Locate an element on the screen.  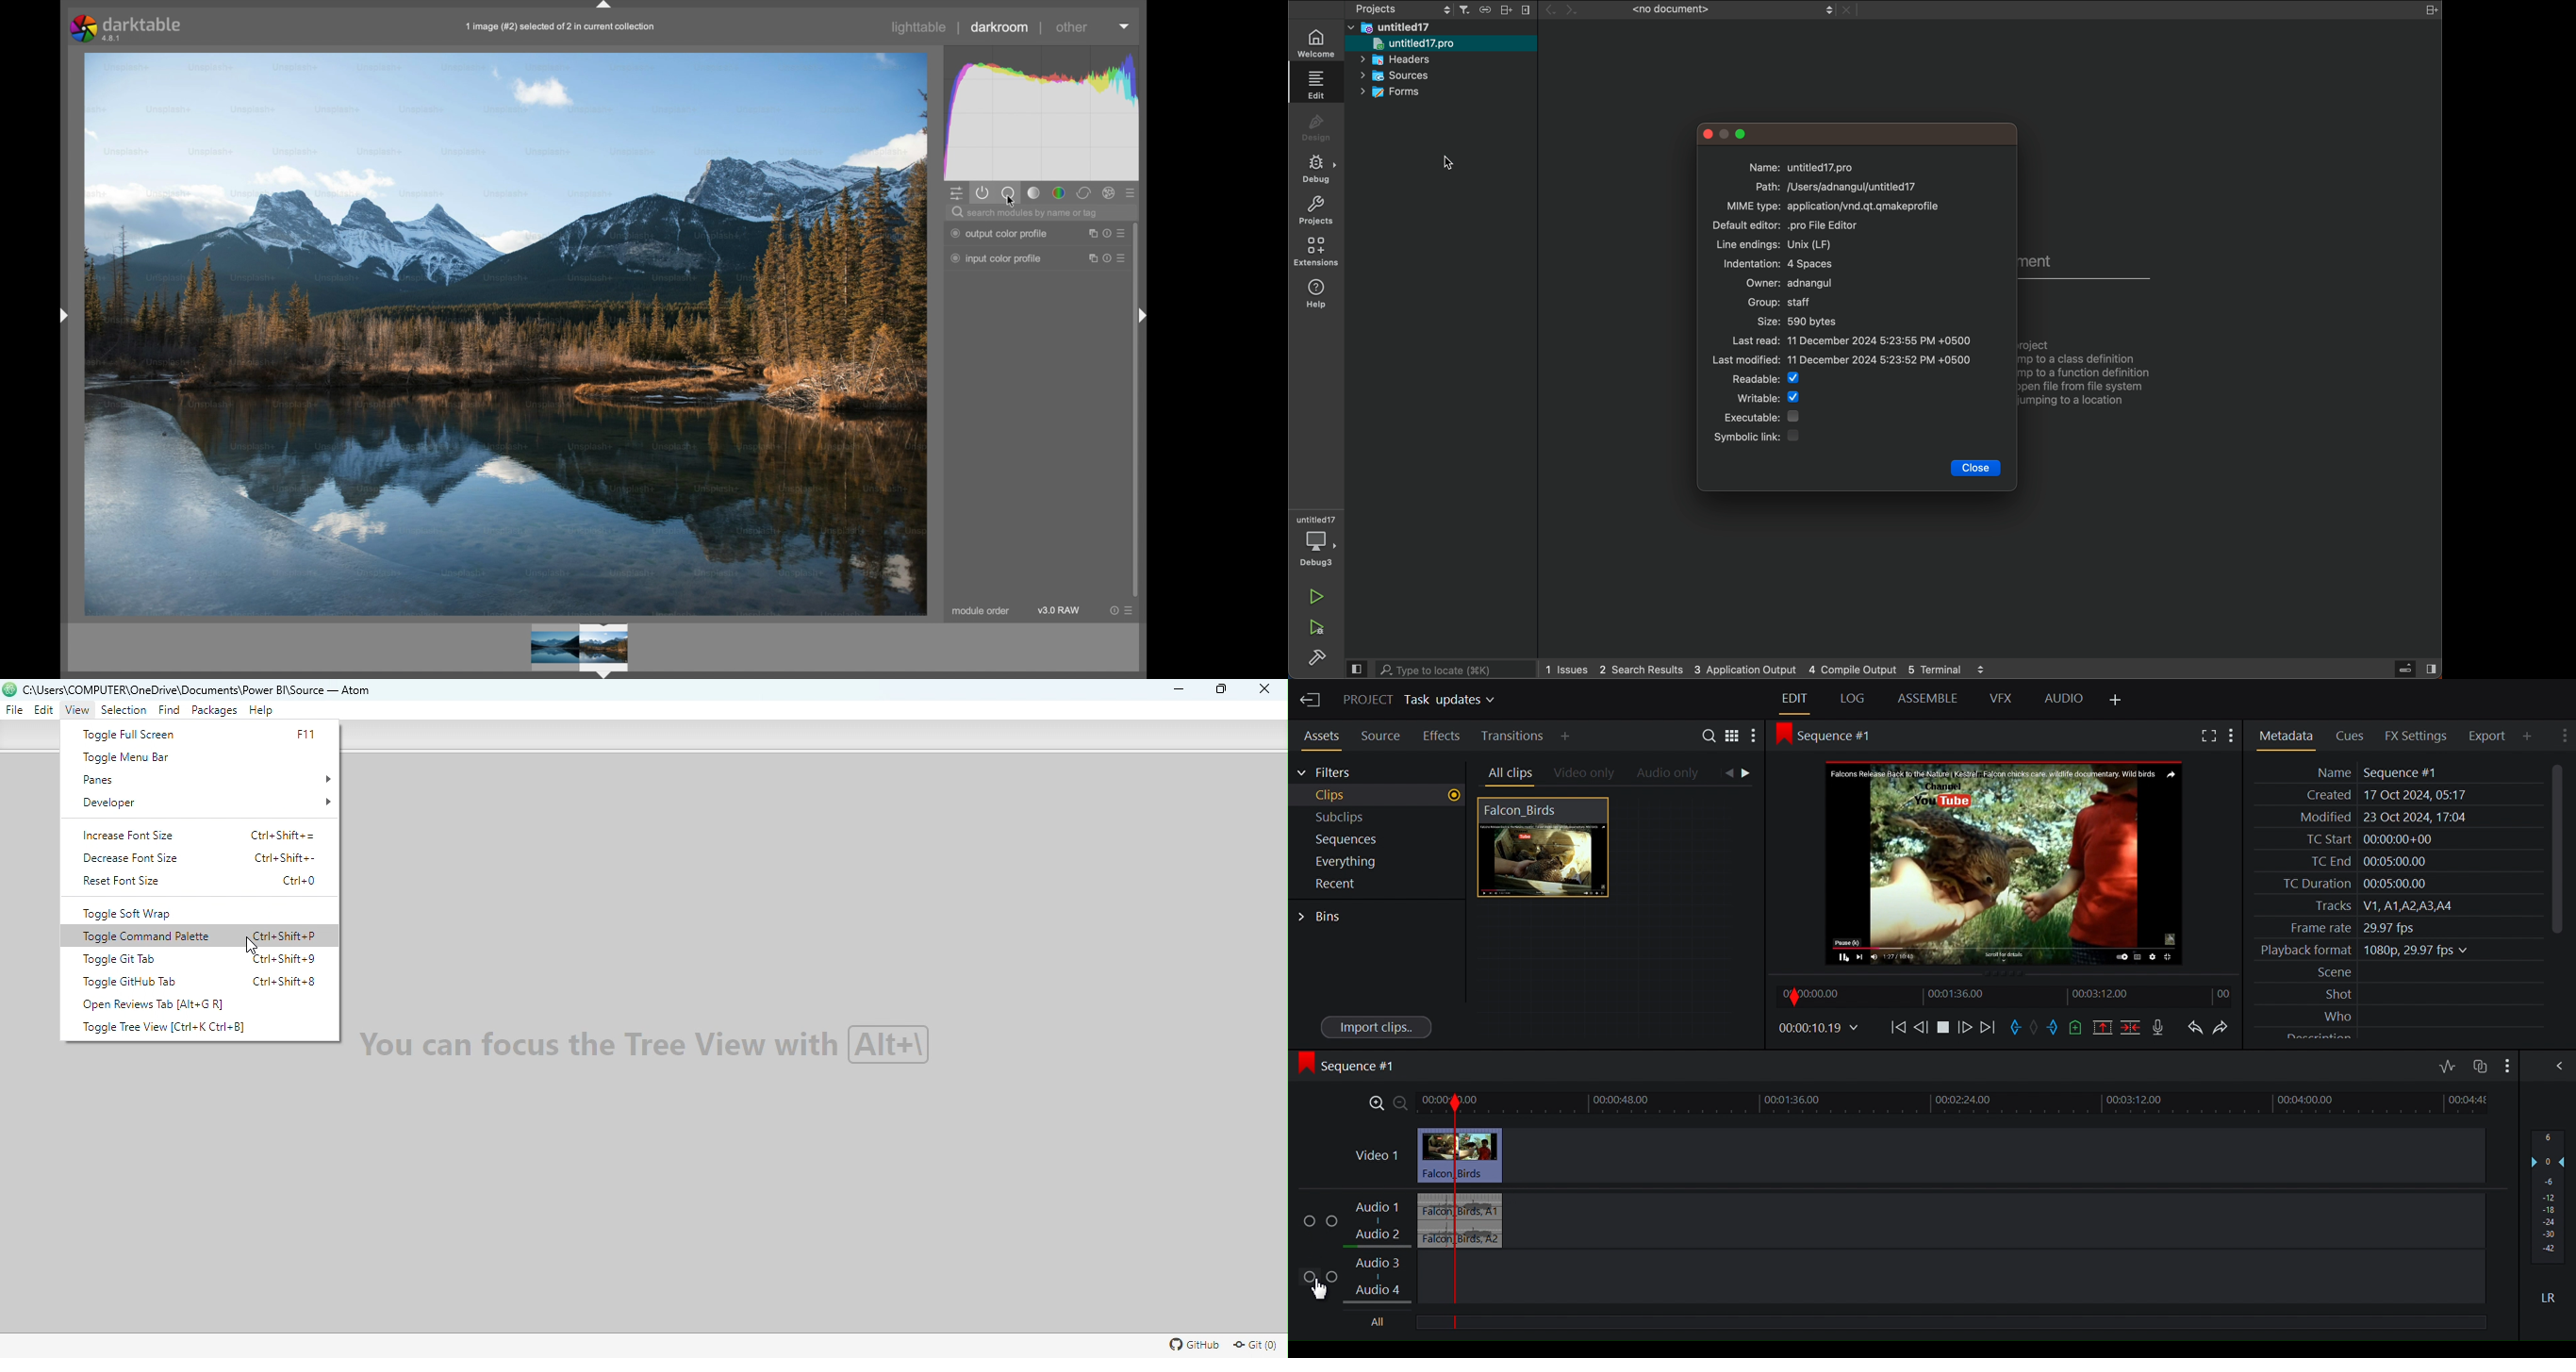
Video 1 is located at coordinates (1377, 1156).